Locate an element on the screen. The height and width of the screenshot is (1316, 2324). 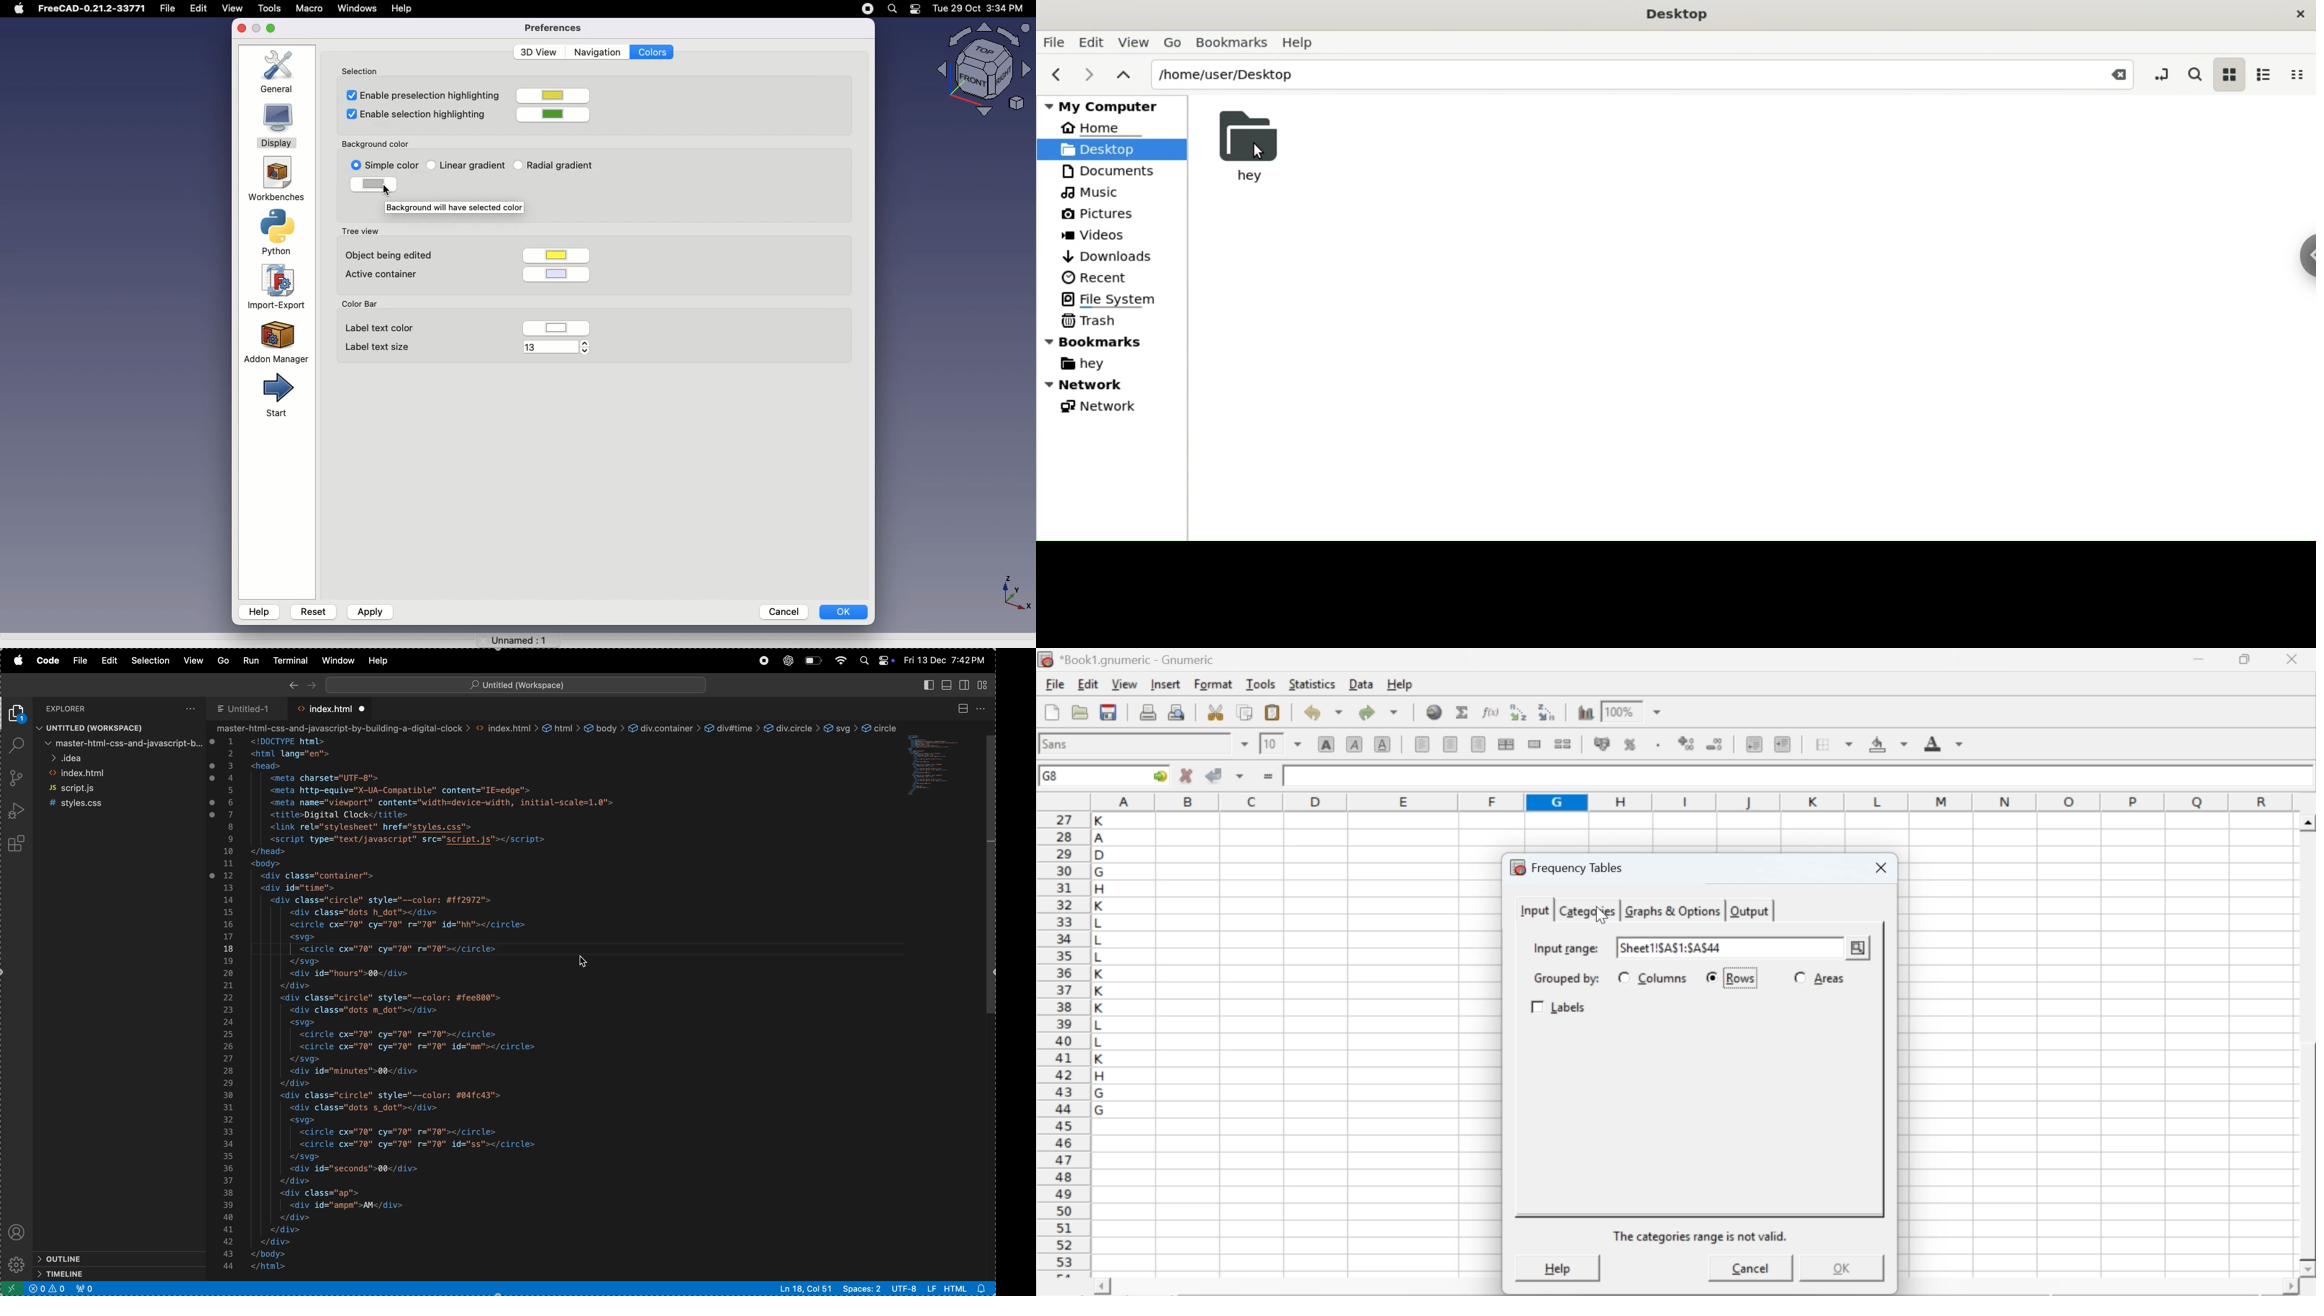
frequency tables is located at coordinates (1567, 867).